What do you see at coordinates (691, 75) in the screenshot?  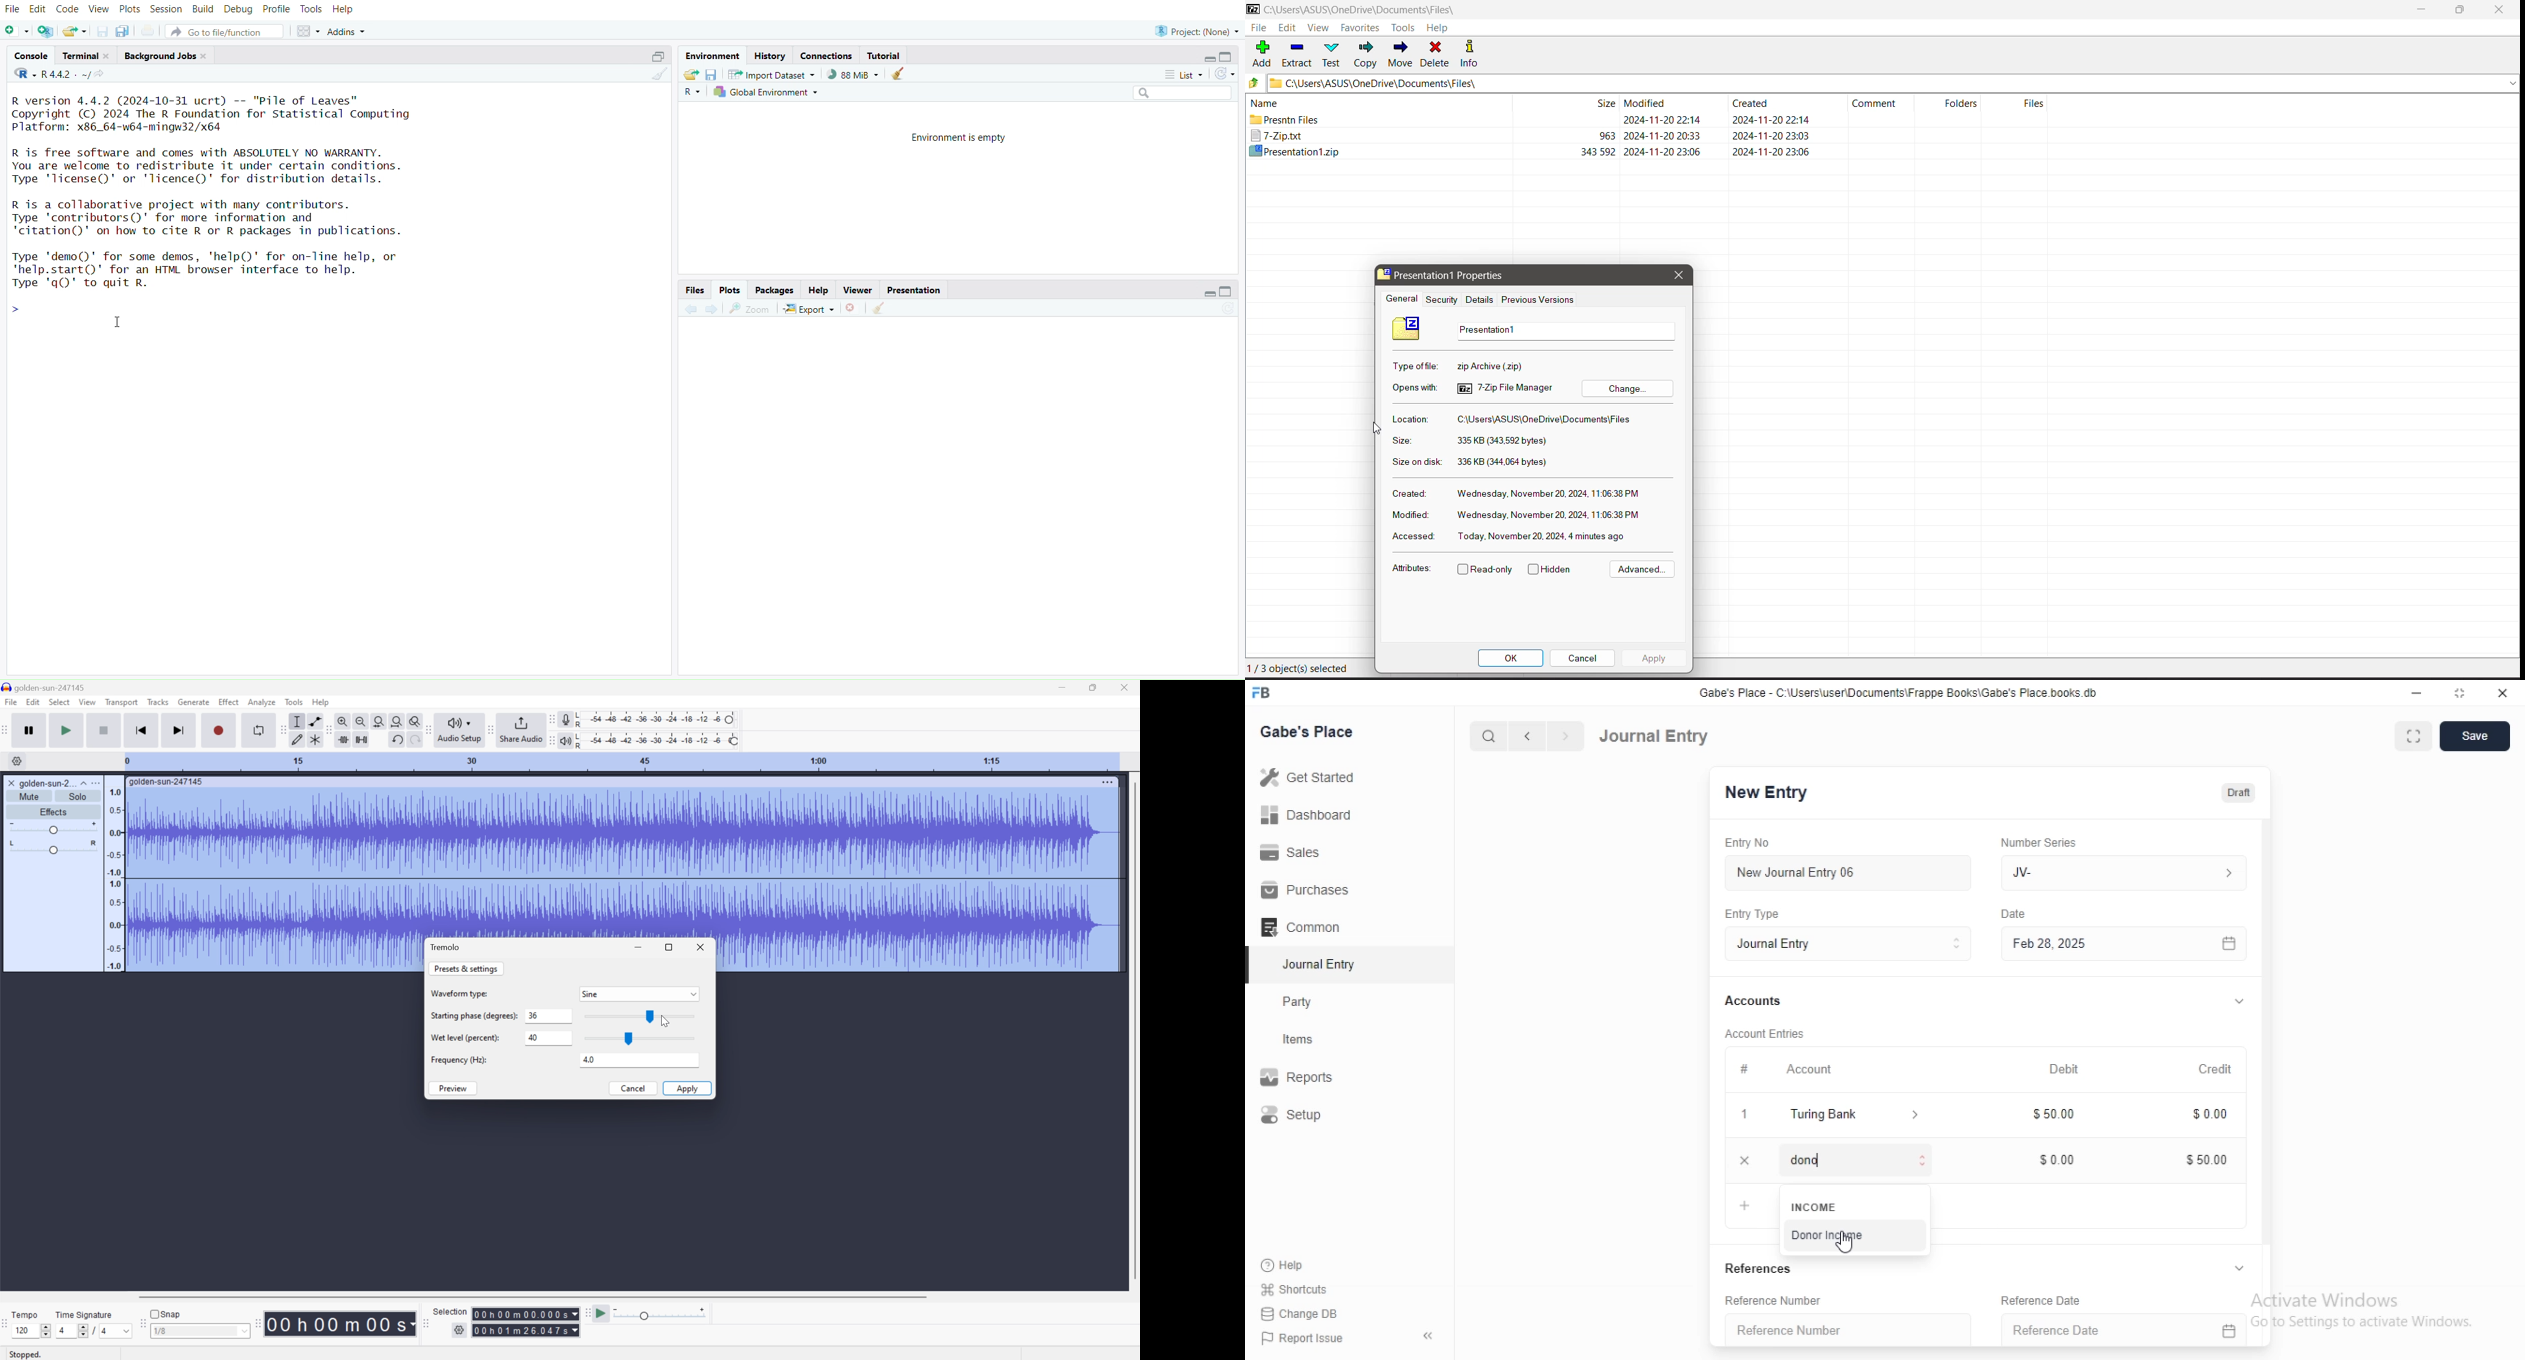 I see `load workspace` at bounding box center [691, 75].